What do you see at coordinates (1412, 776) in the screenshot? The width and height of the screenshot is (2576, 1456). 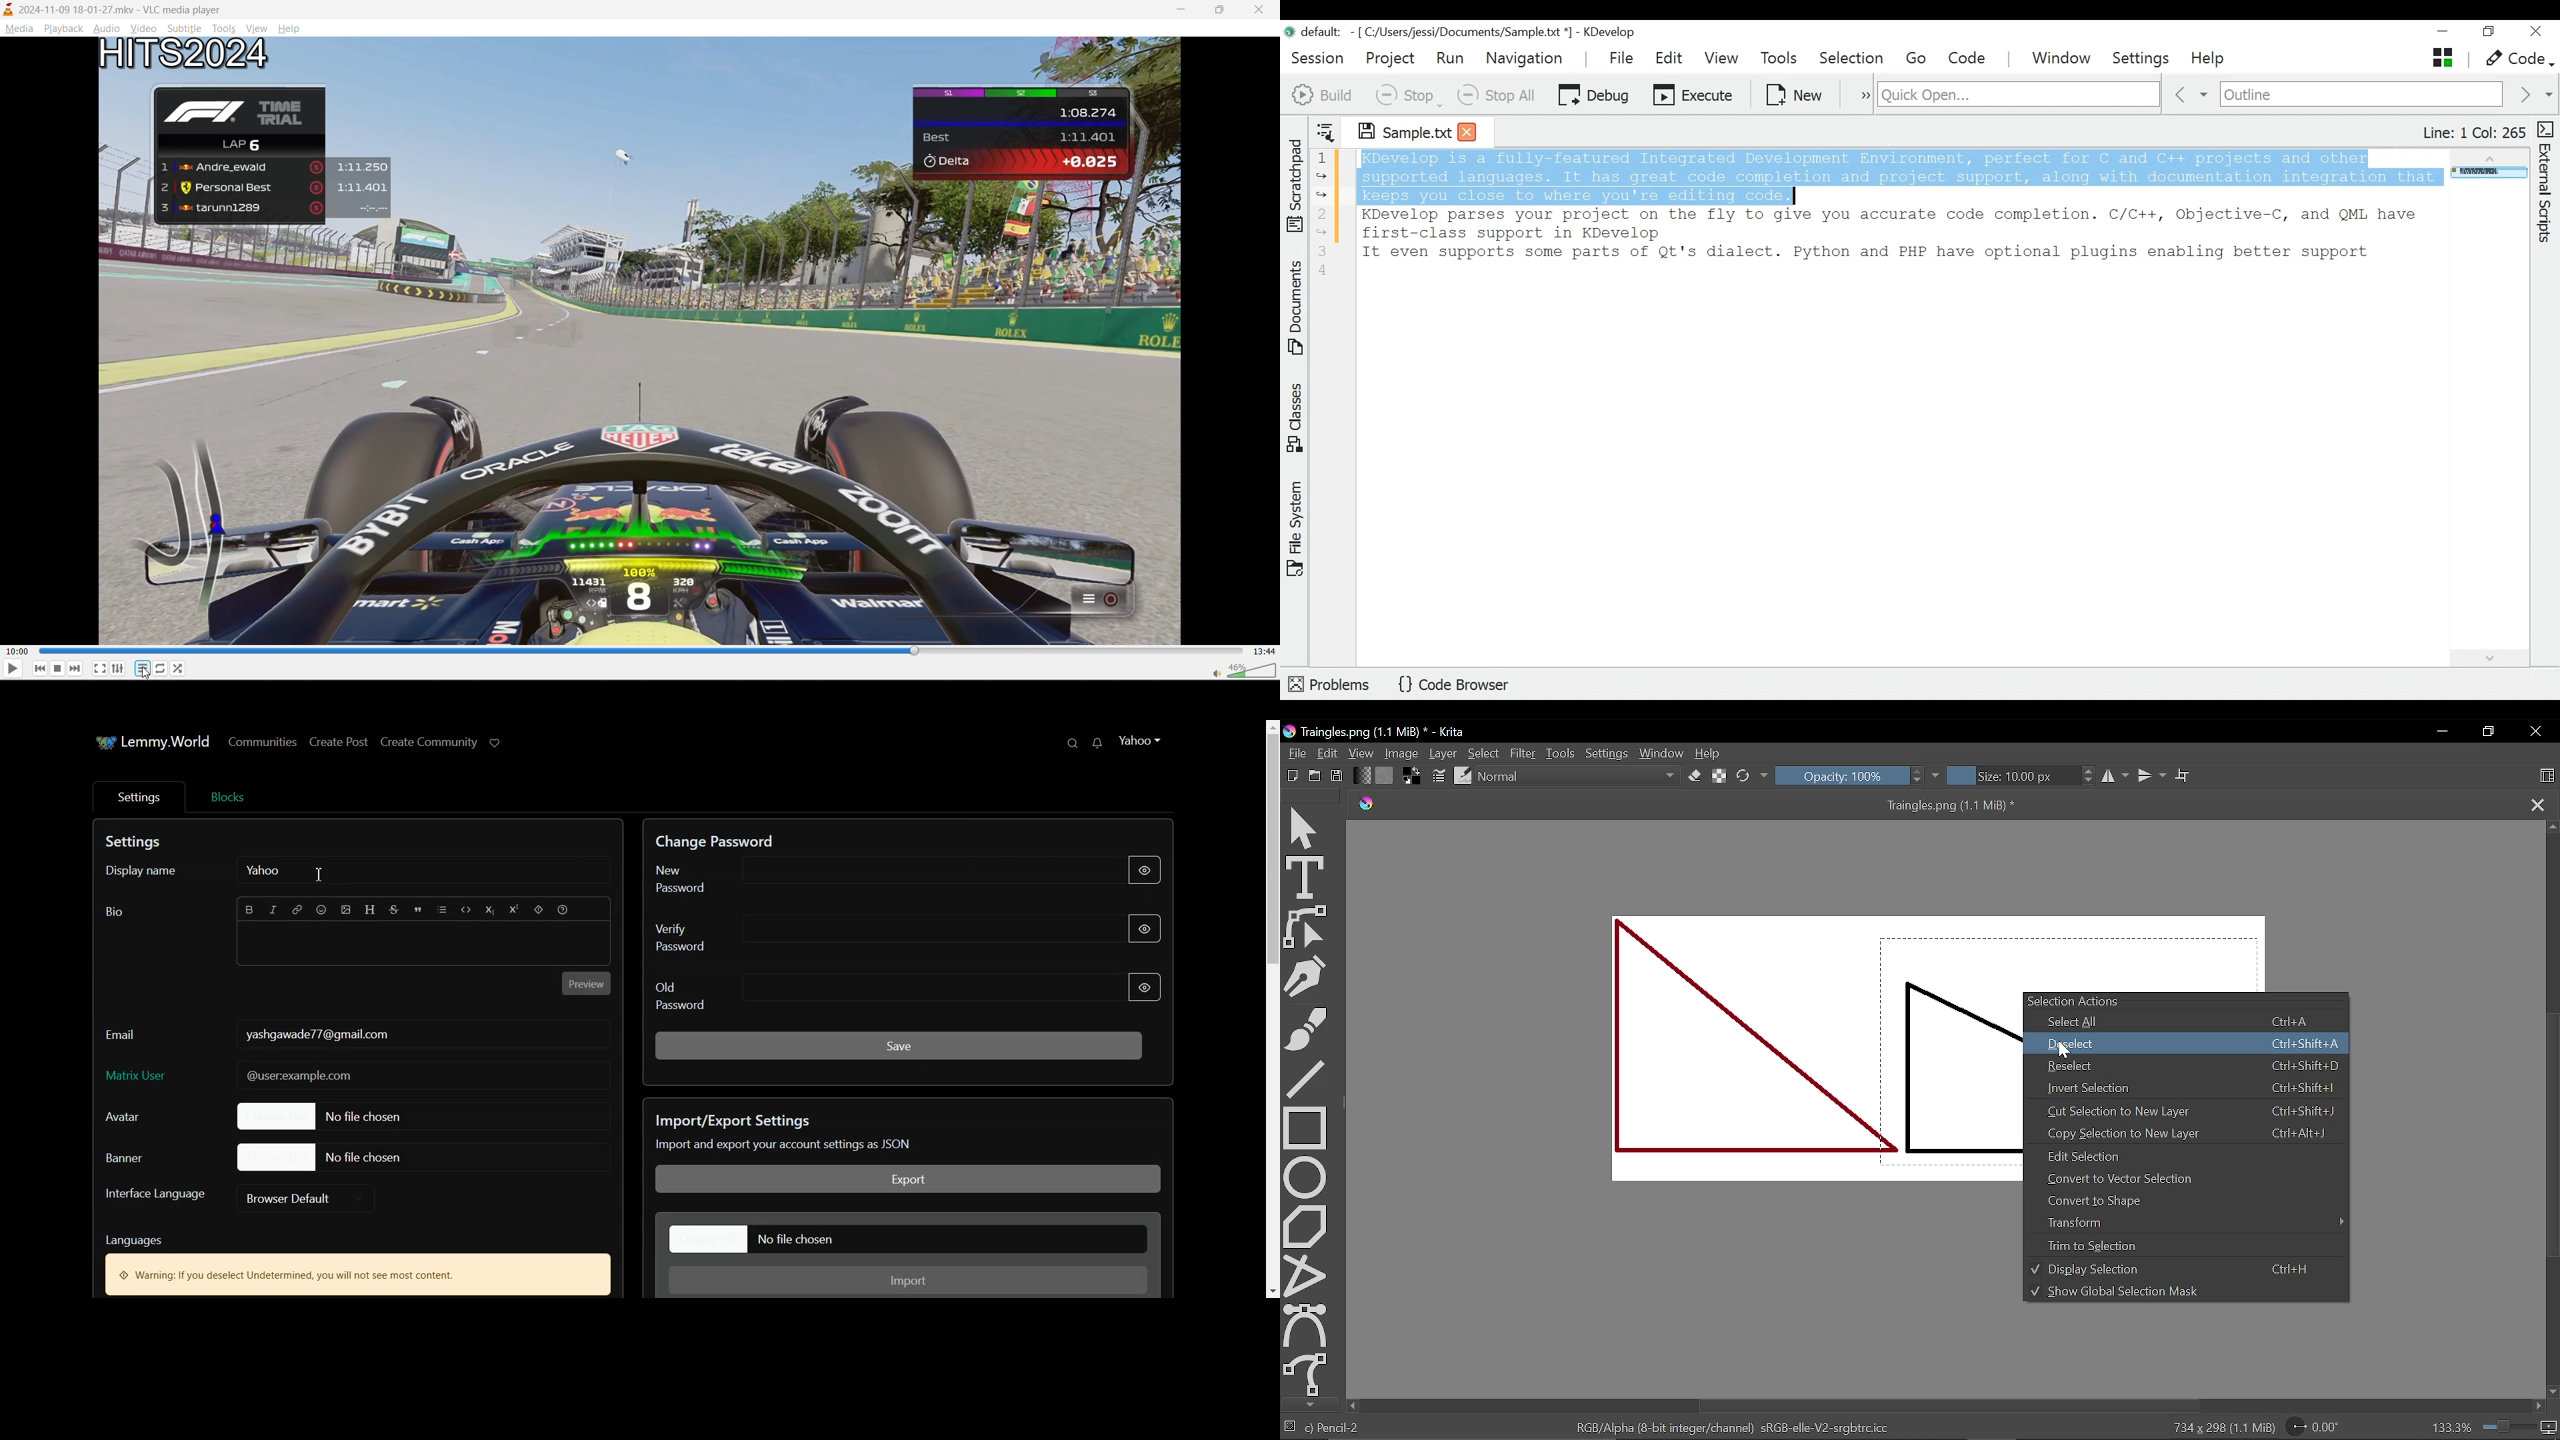 I see `Background color` at bounding box center [1412, 776].